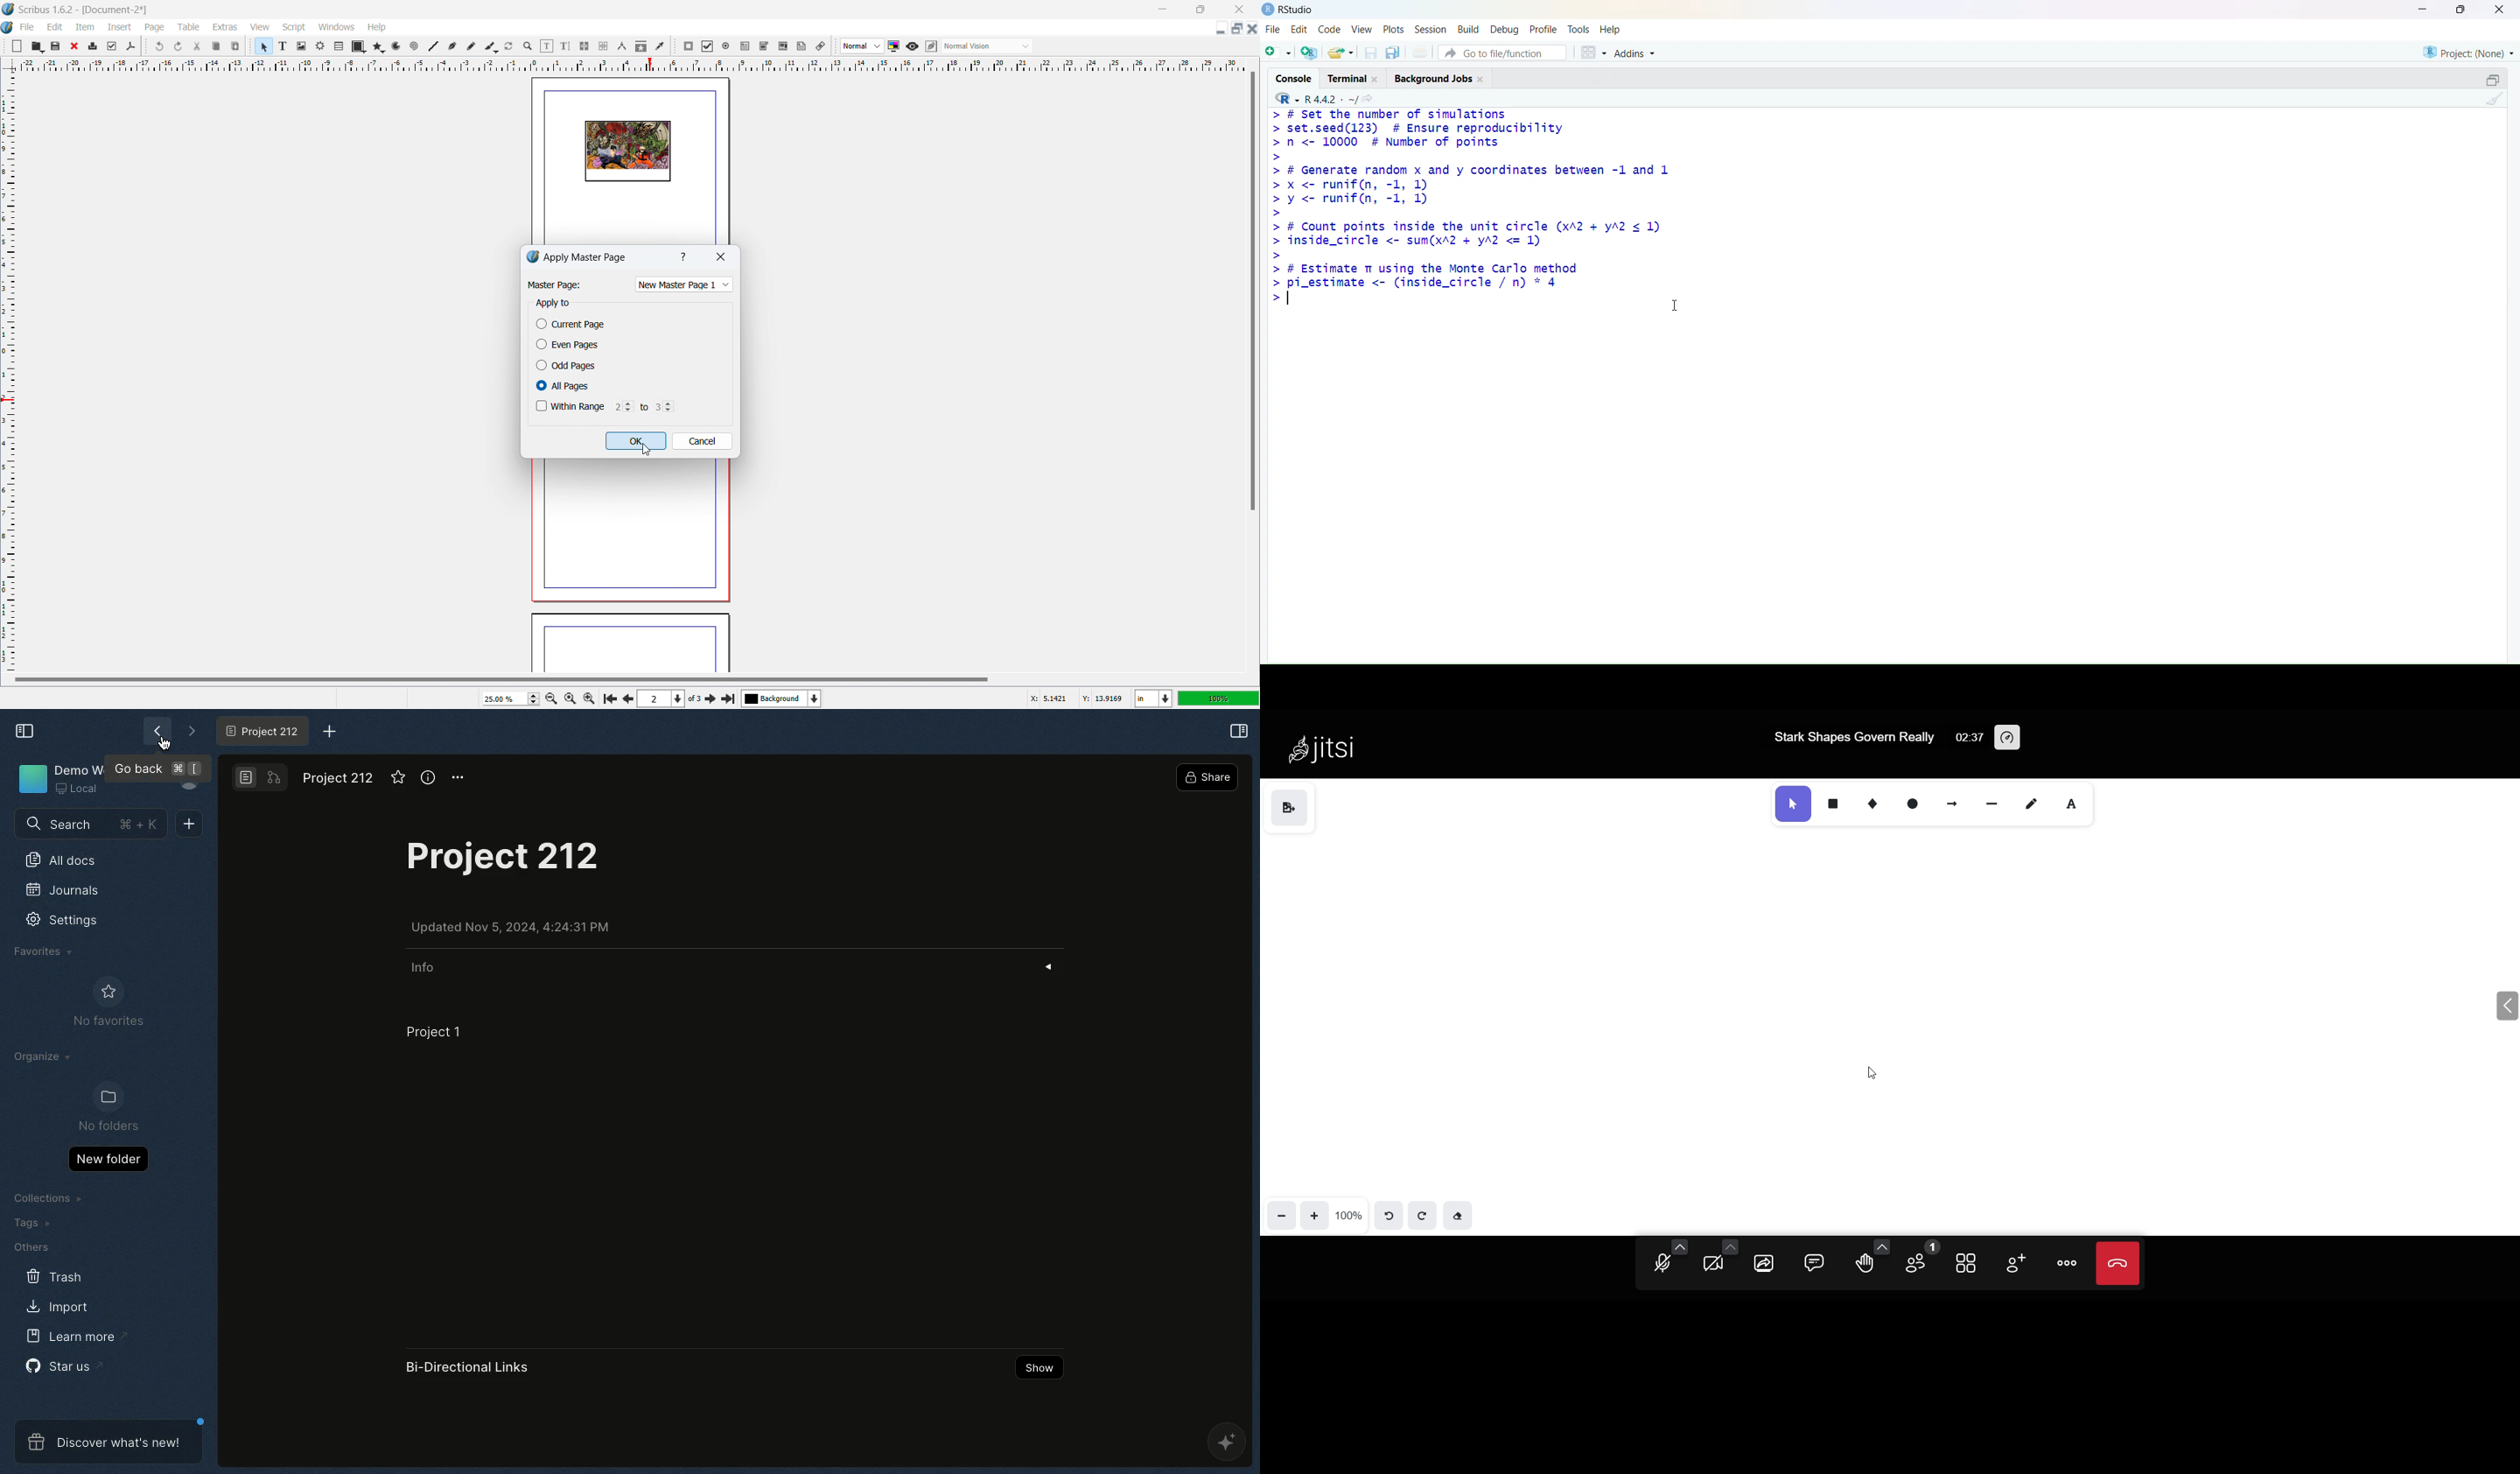 Image resolution: width=2520 pixels, height=1484 pixels. What do you see at coordinates (630, 645) in the screenshot?
I see `page` at bounding box center [630, 645].